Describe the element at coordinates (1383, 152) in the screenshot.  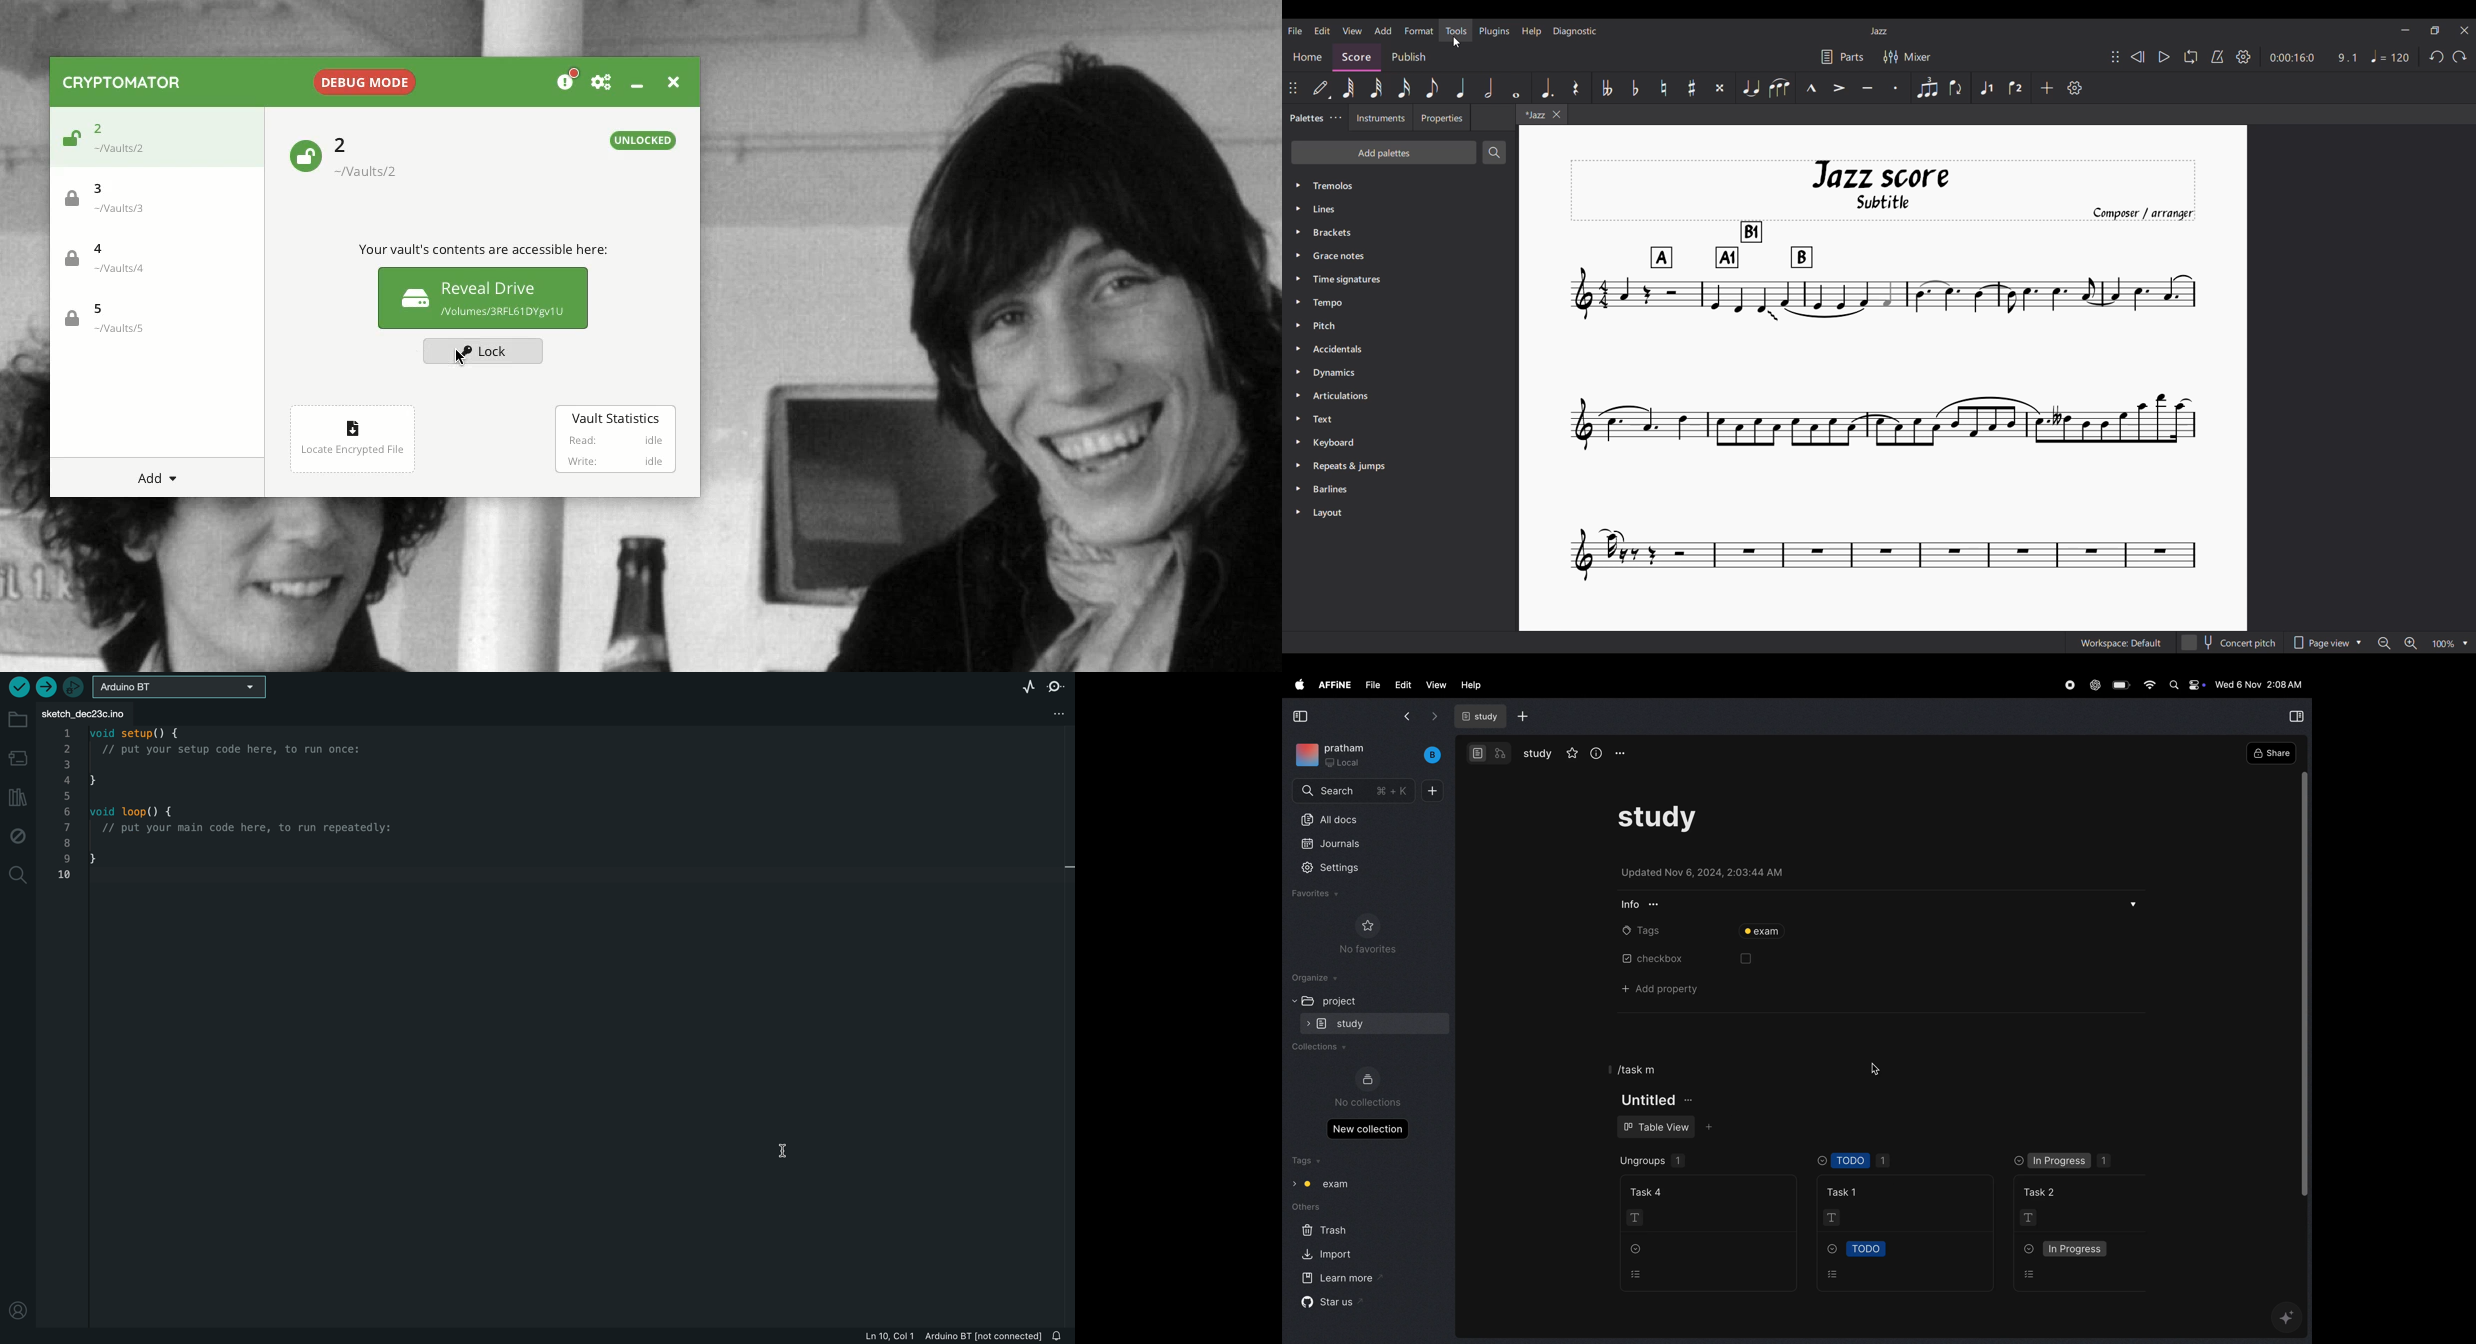
I see `Add palettes` at that location.